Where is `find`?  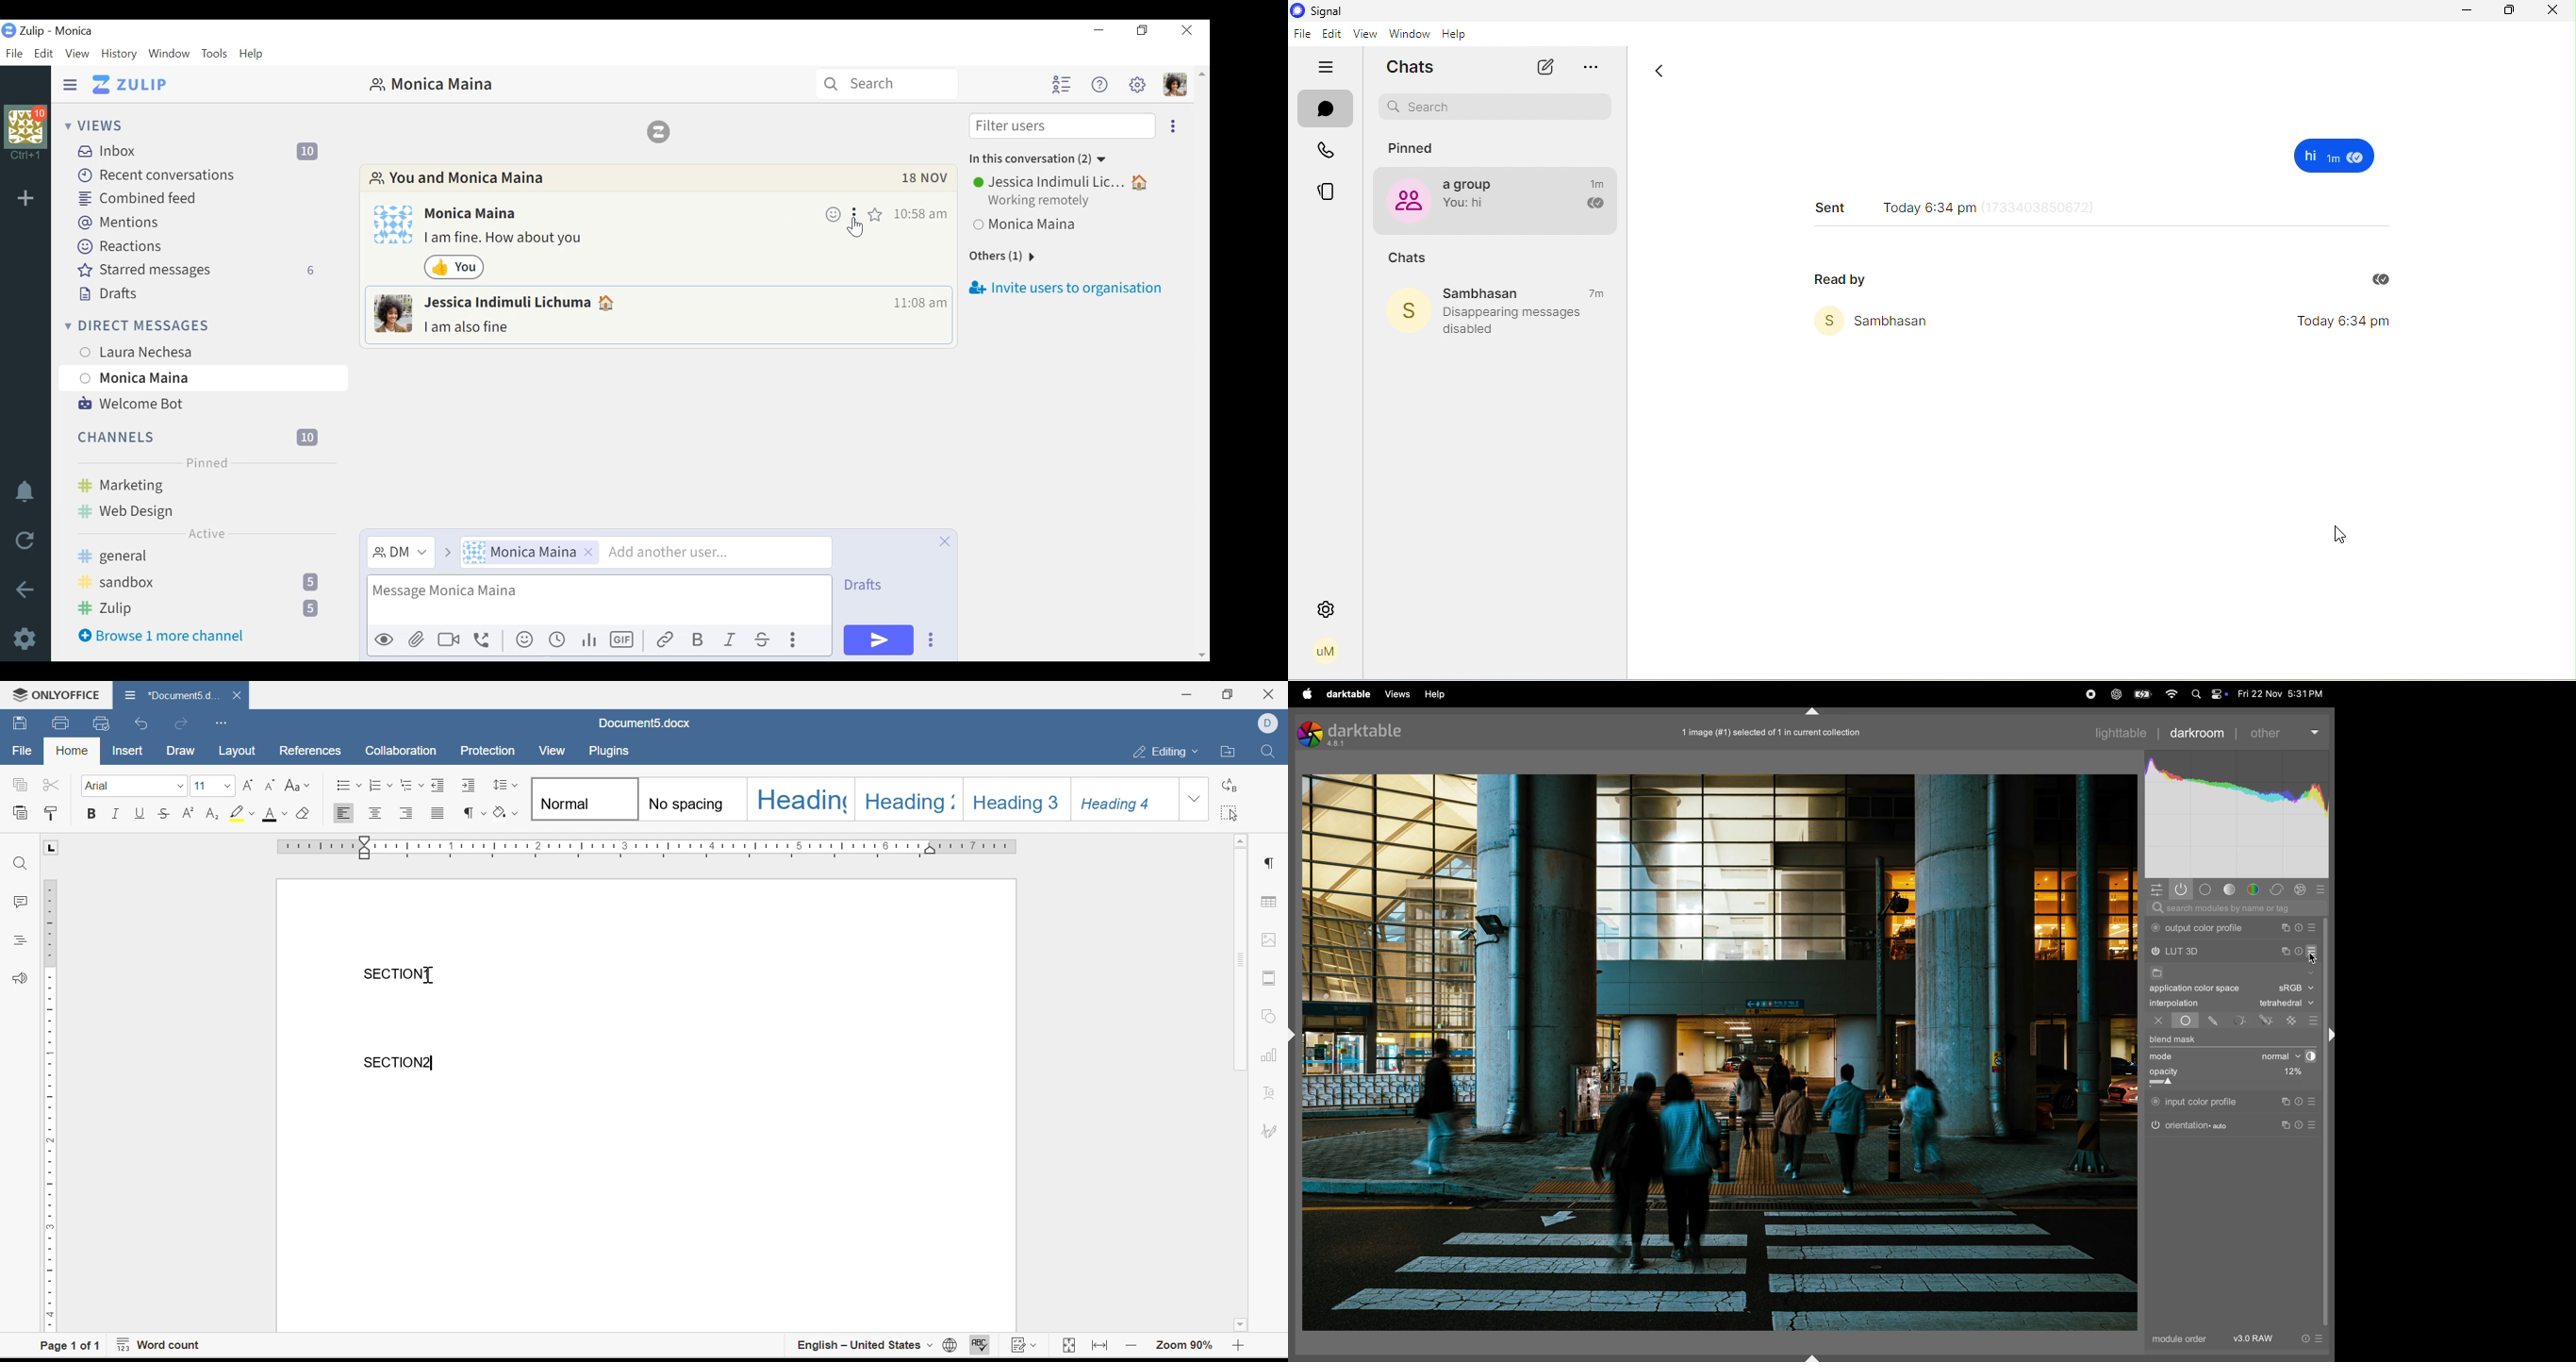
find is located at coordinates (21, 864).